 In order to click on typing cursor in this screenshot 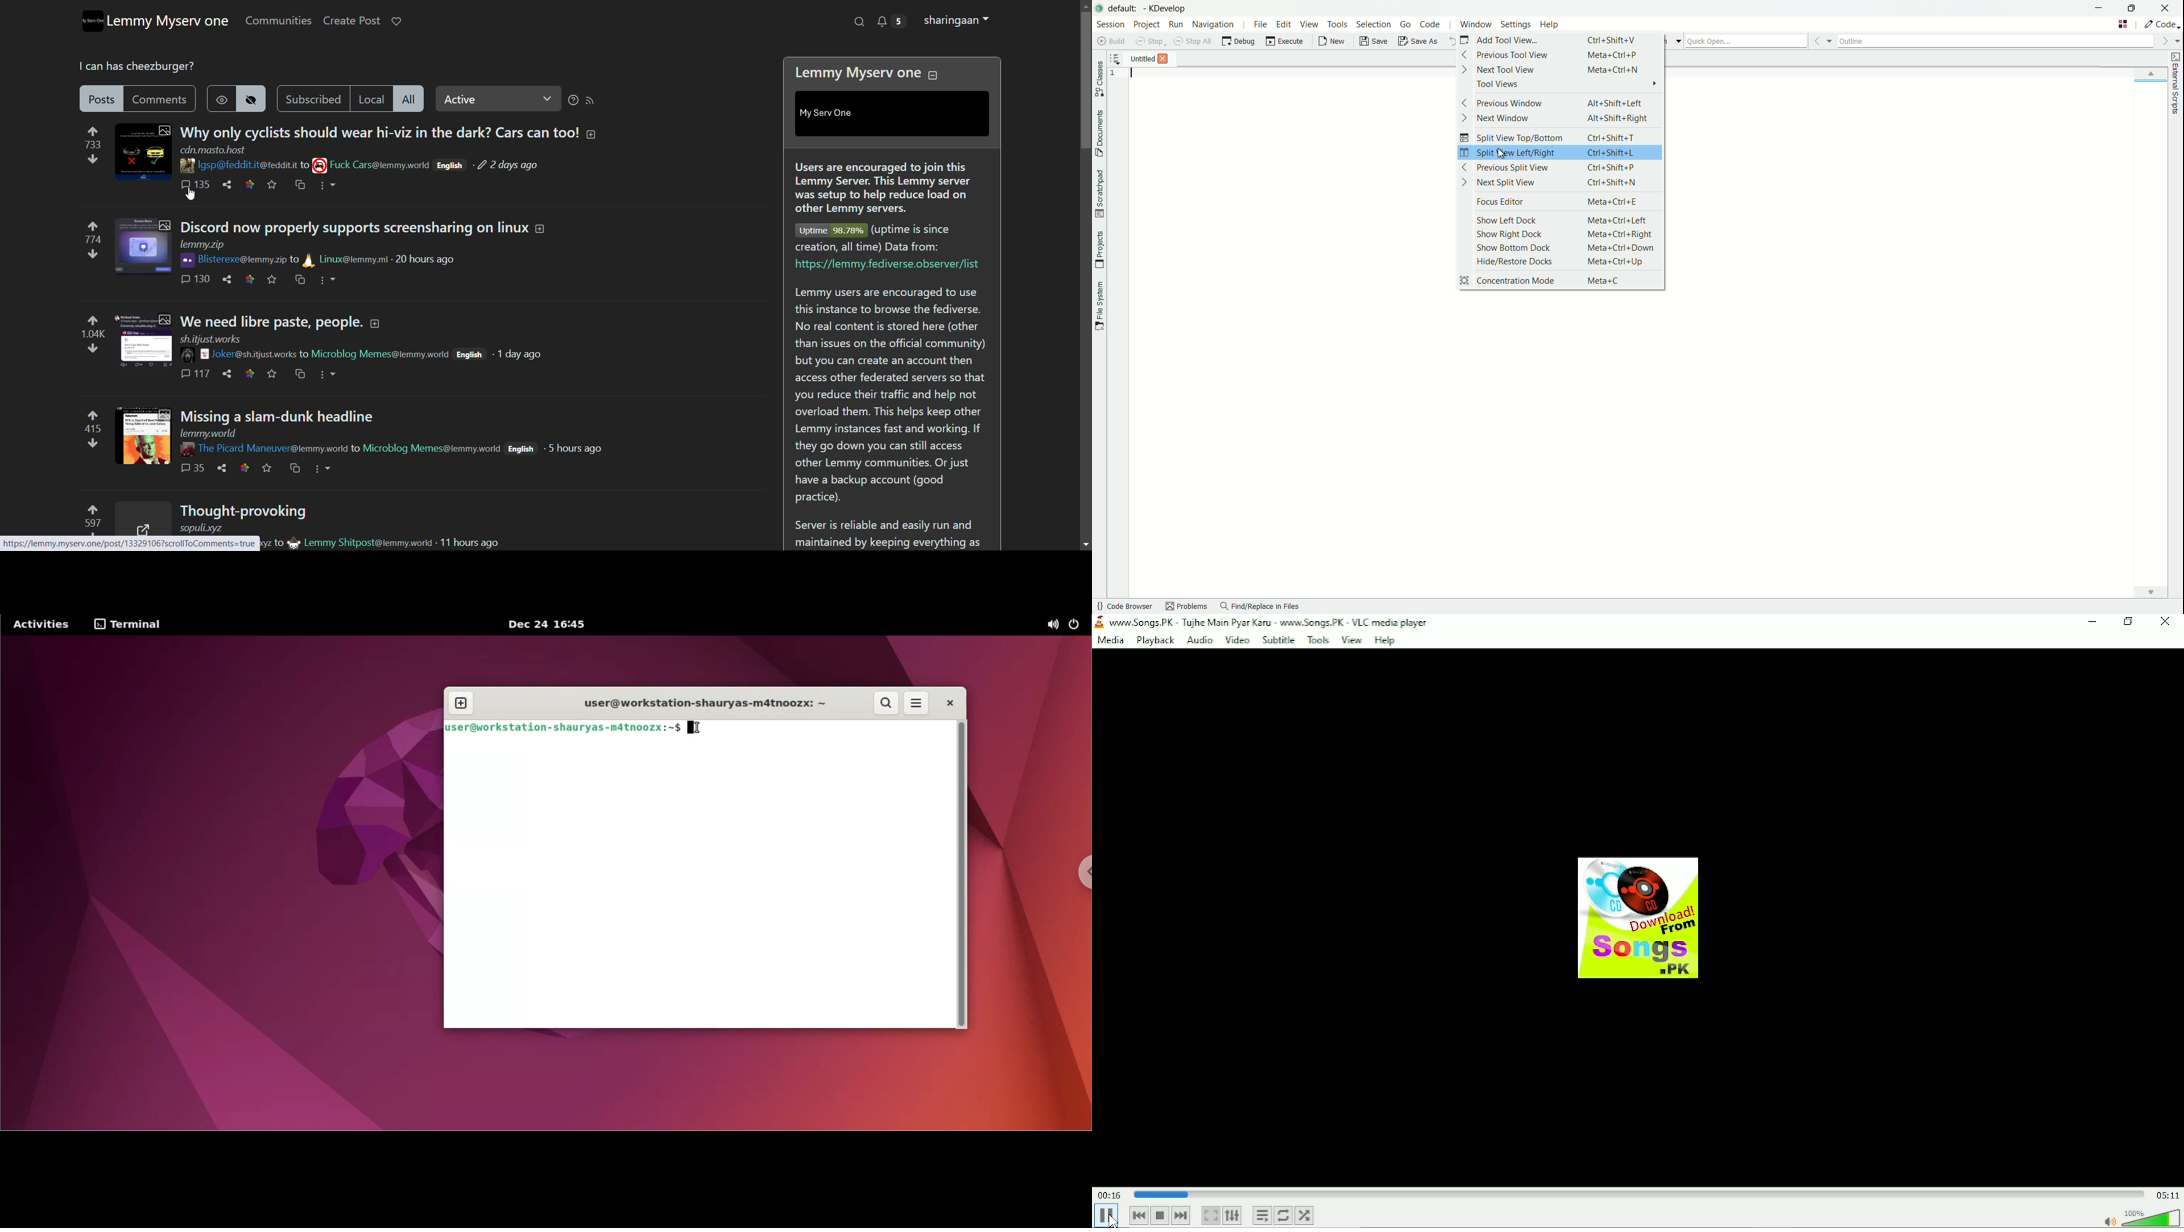, I will do `click(1136, 78)`.